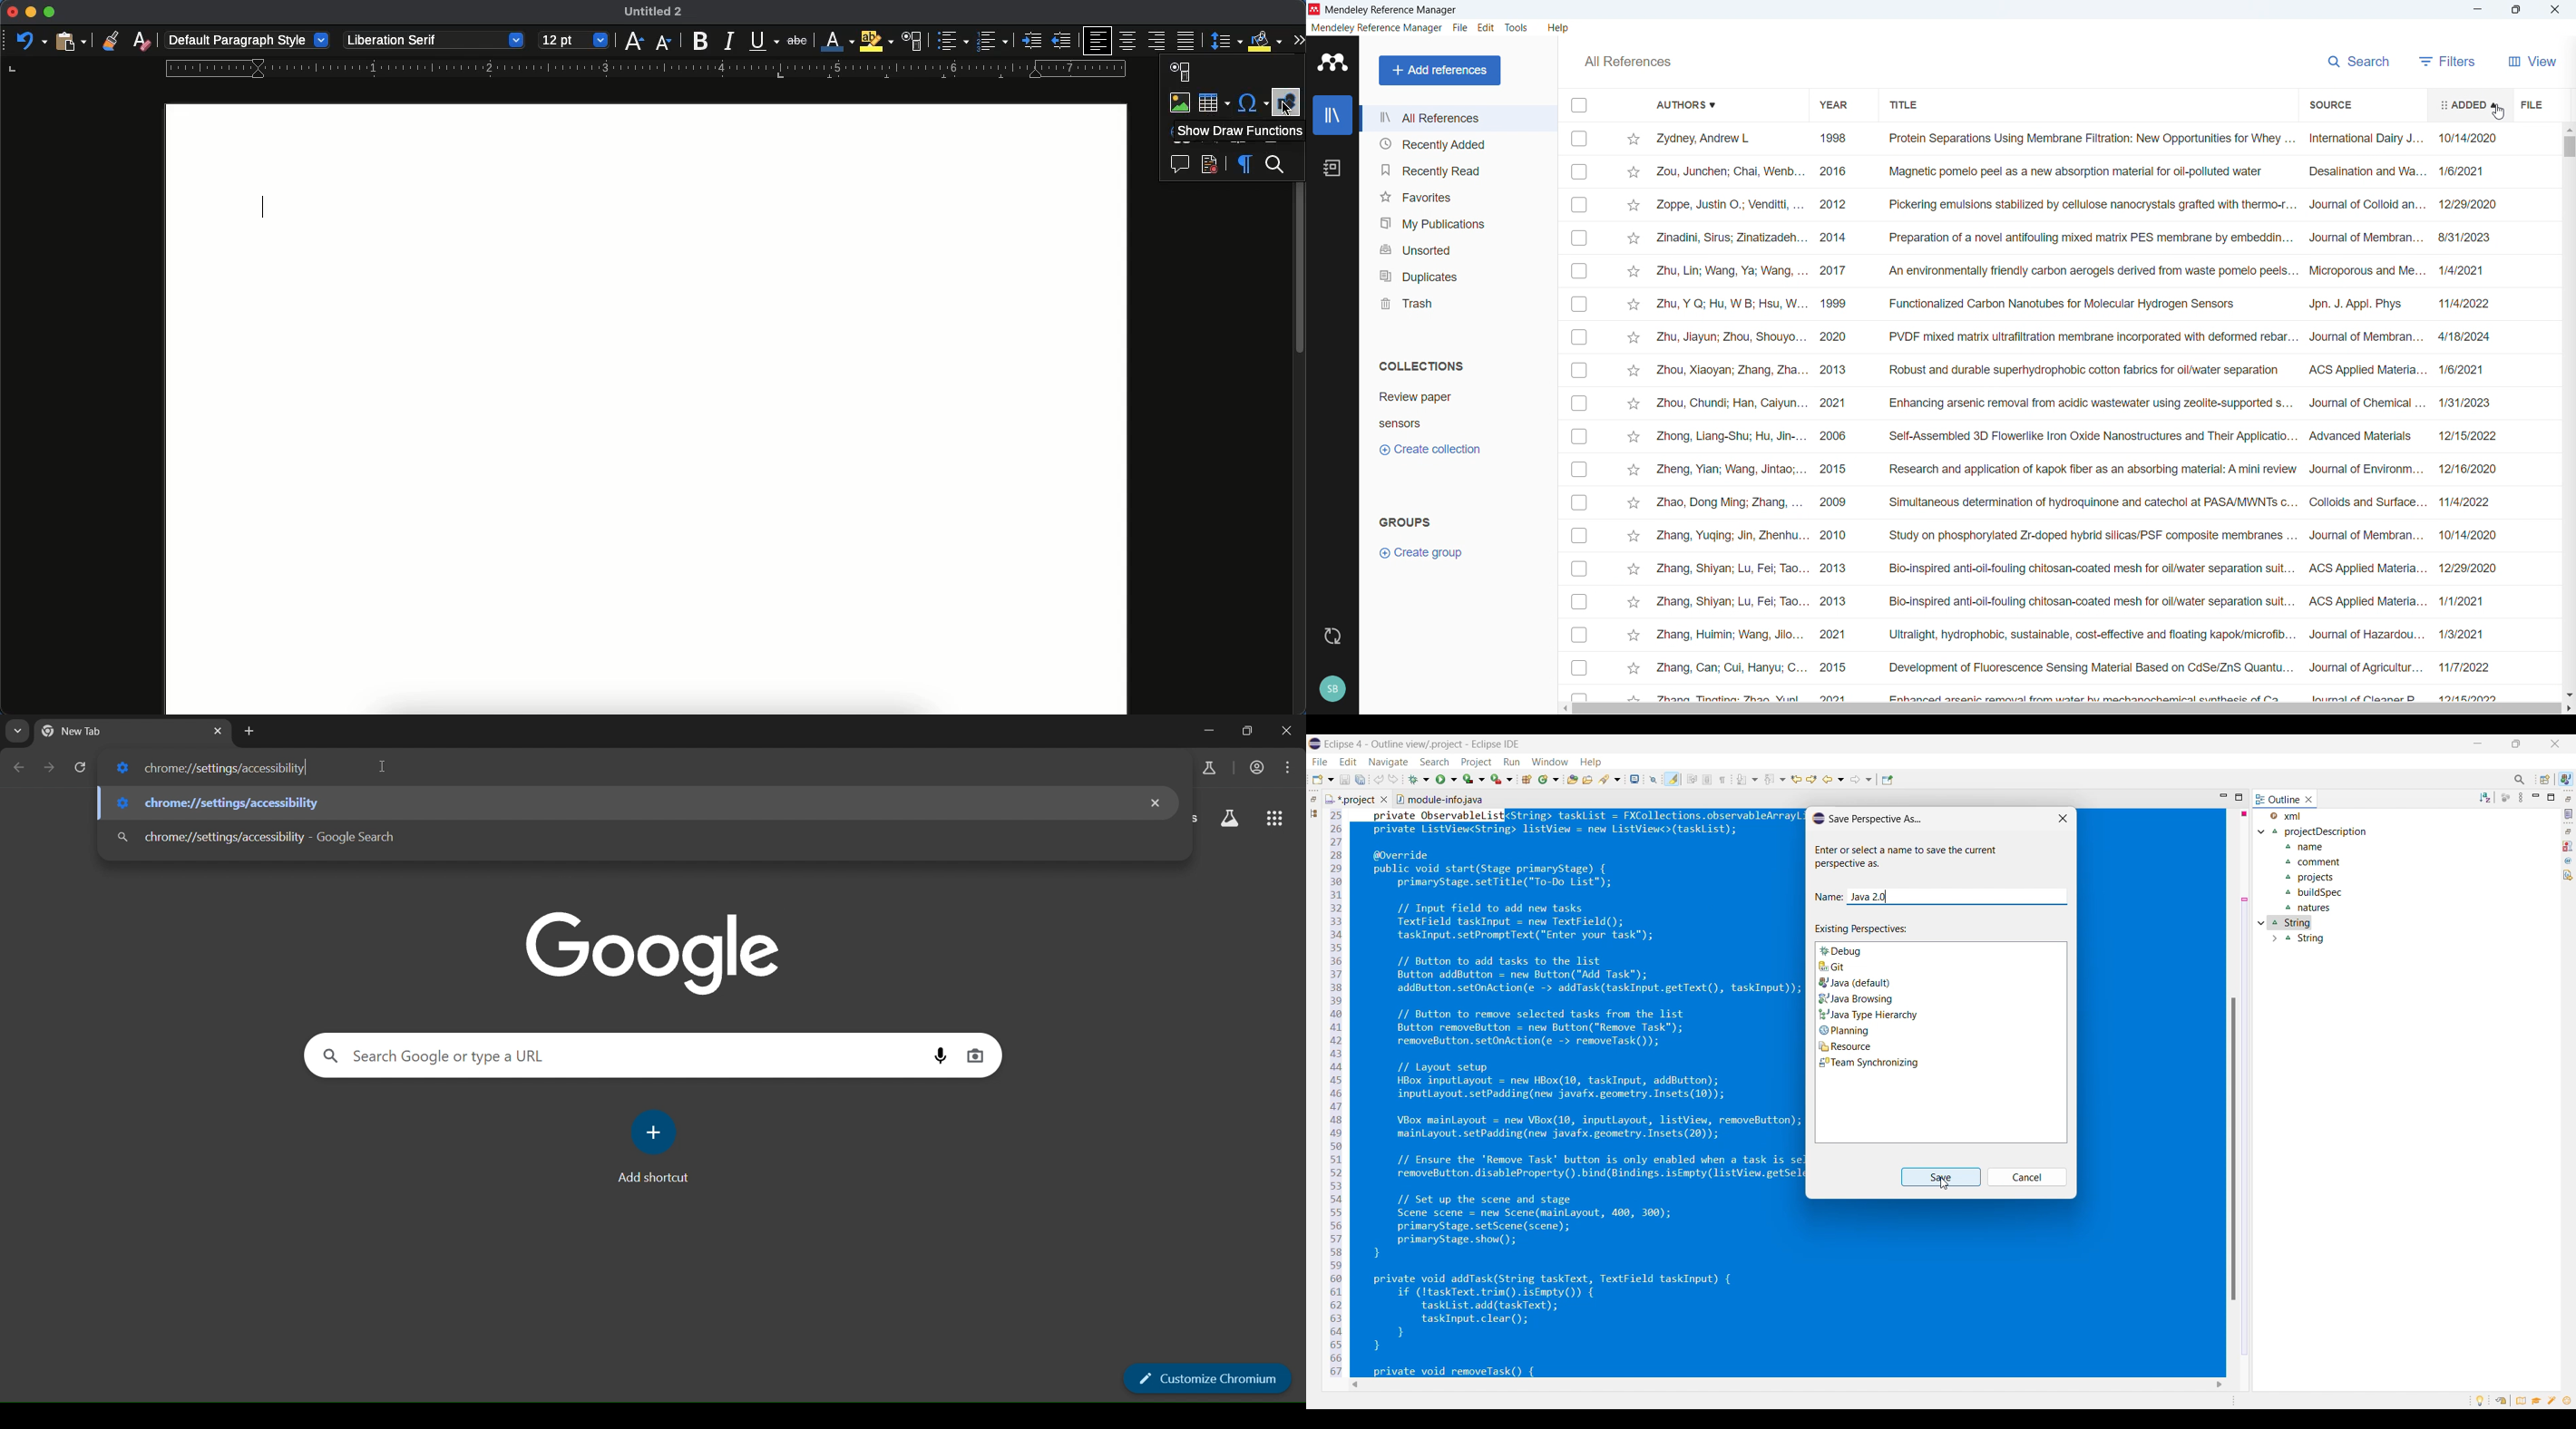 The height and width of the screenshot is (1456, 2576). Describe the element at coordinates (266, 838) in the screenshot. I see `chrome://settings/accessibility` at that location.